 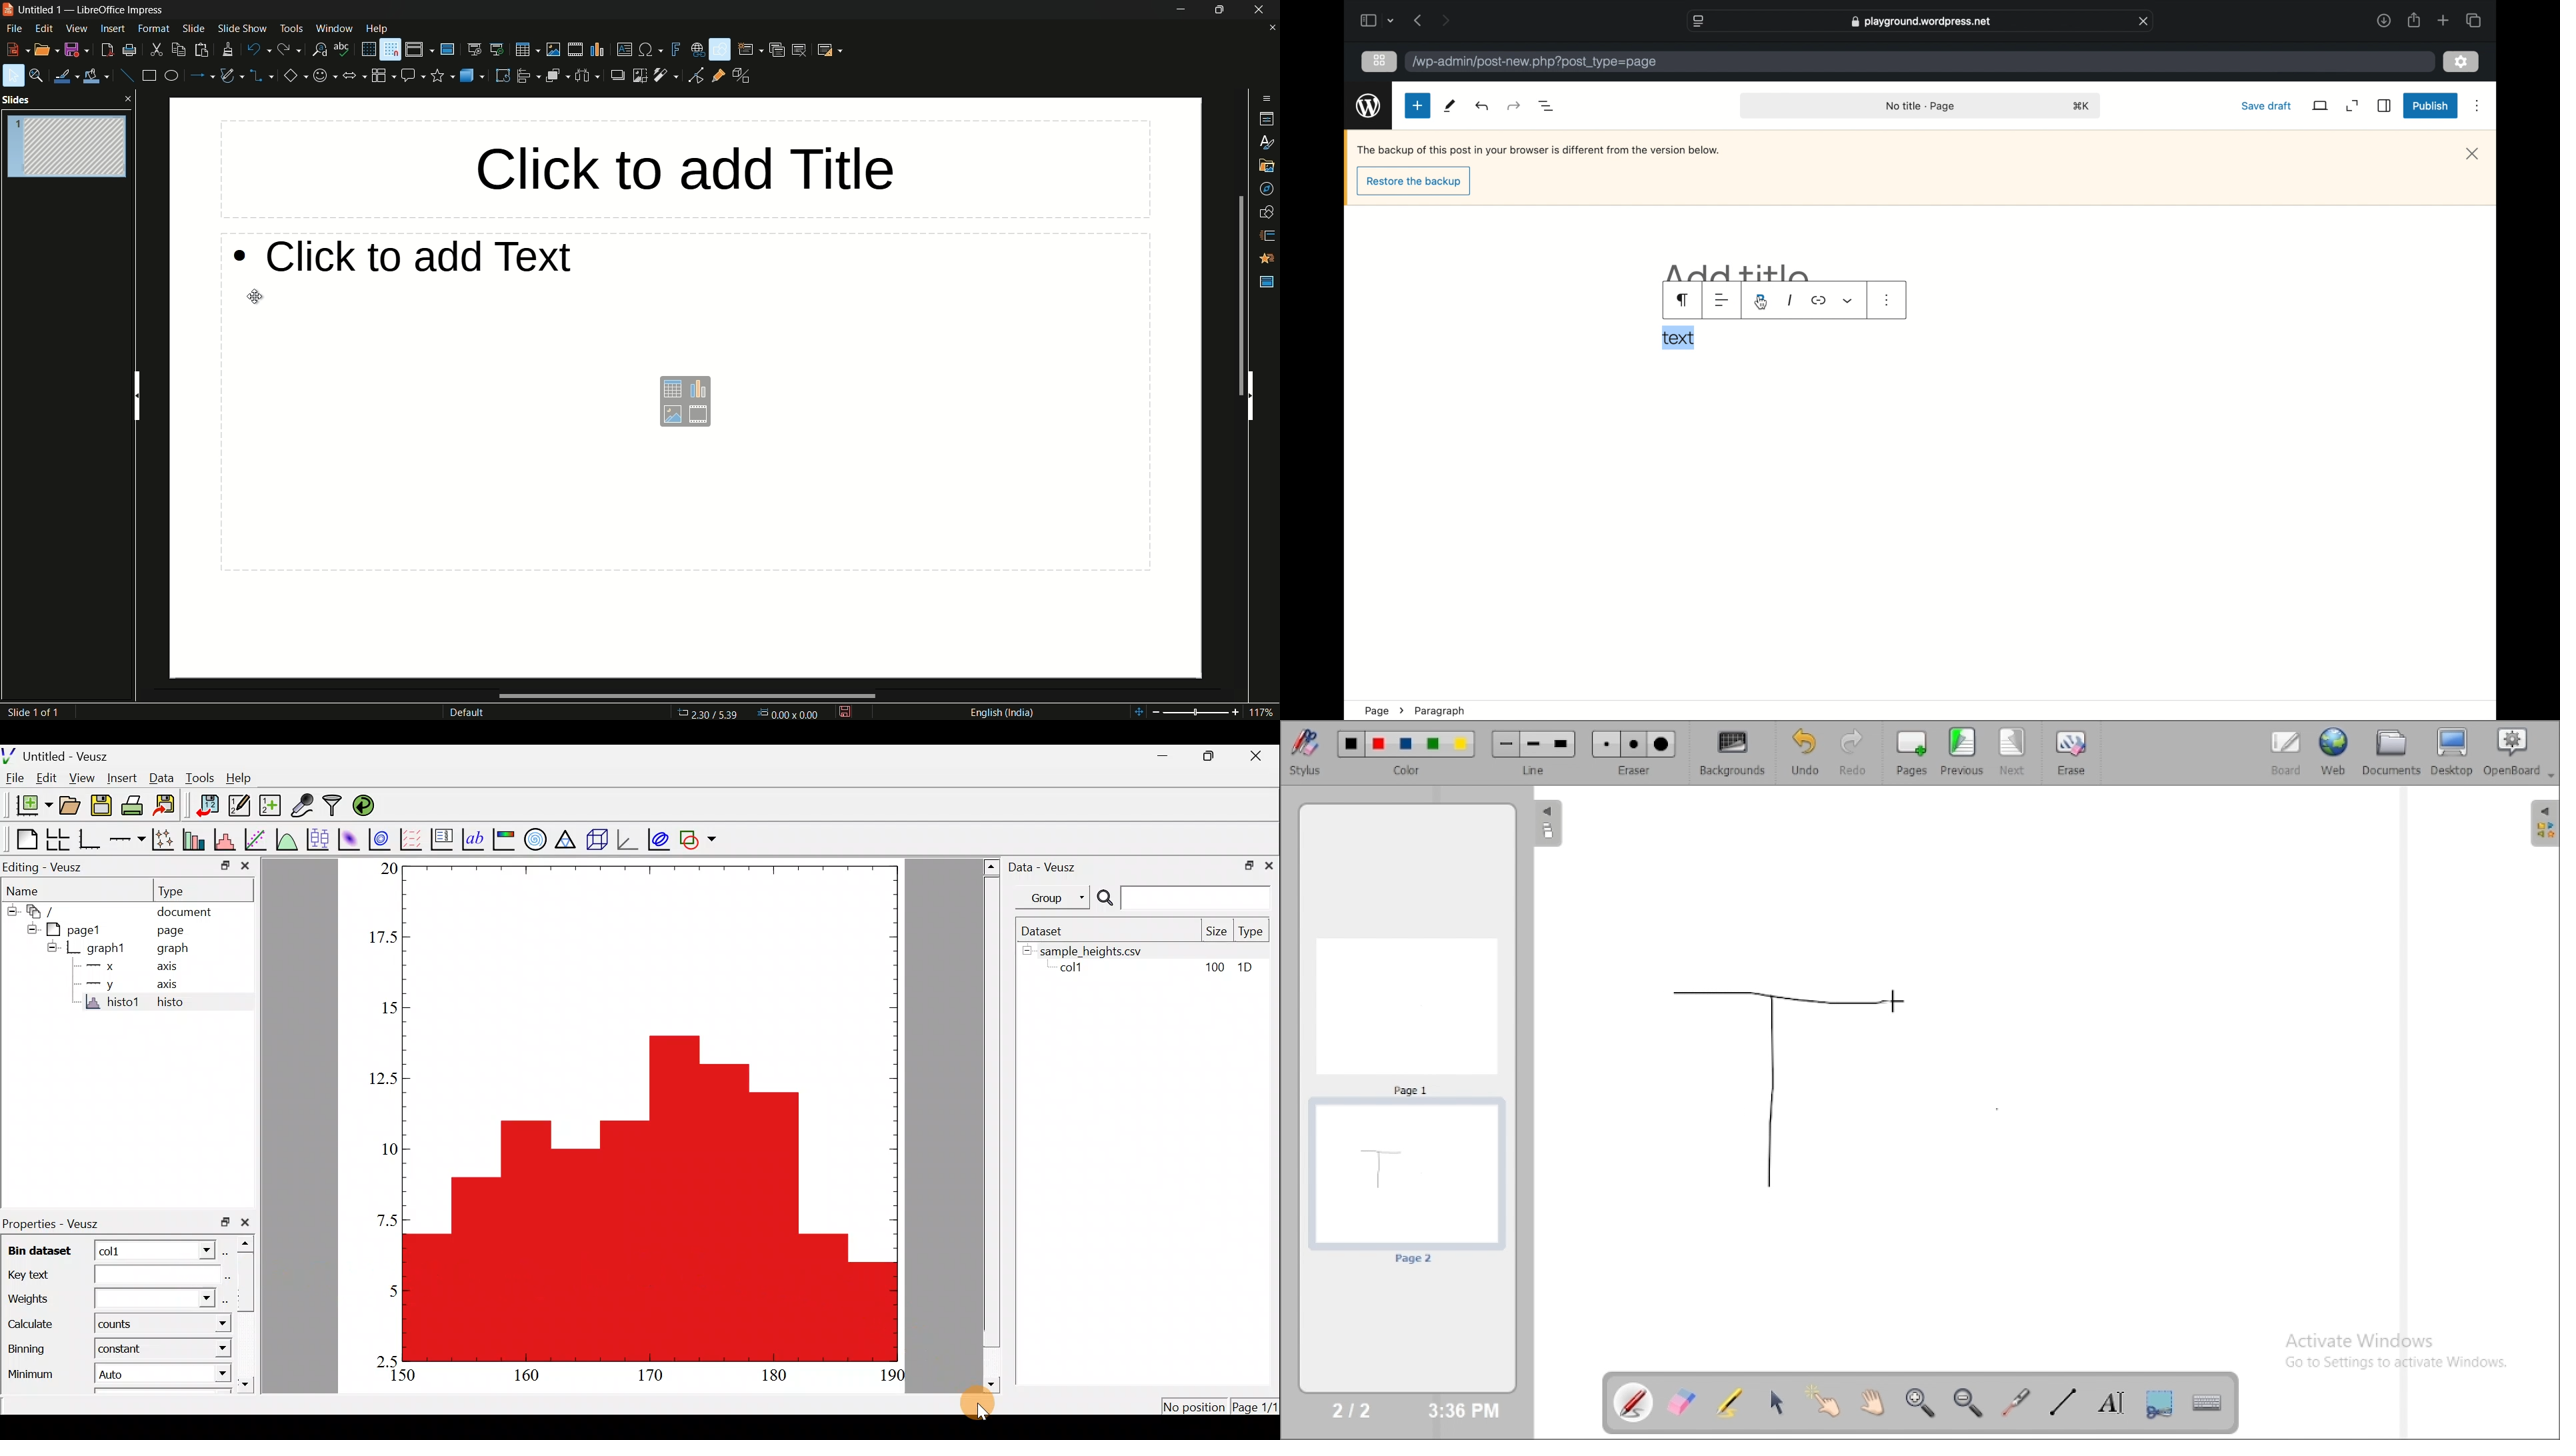 I want to click on Group, so click(x=1056, y=897).